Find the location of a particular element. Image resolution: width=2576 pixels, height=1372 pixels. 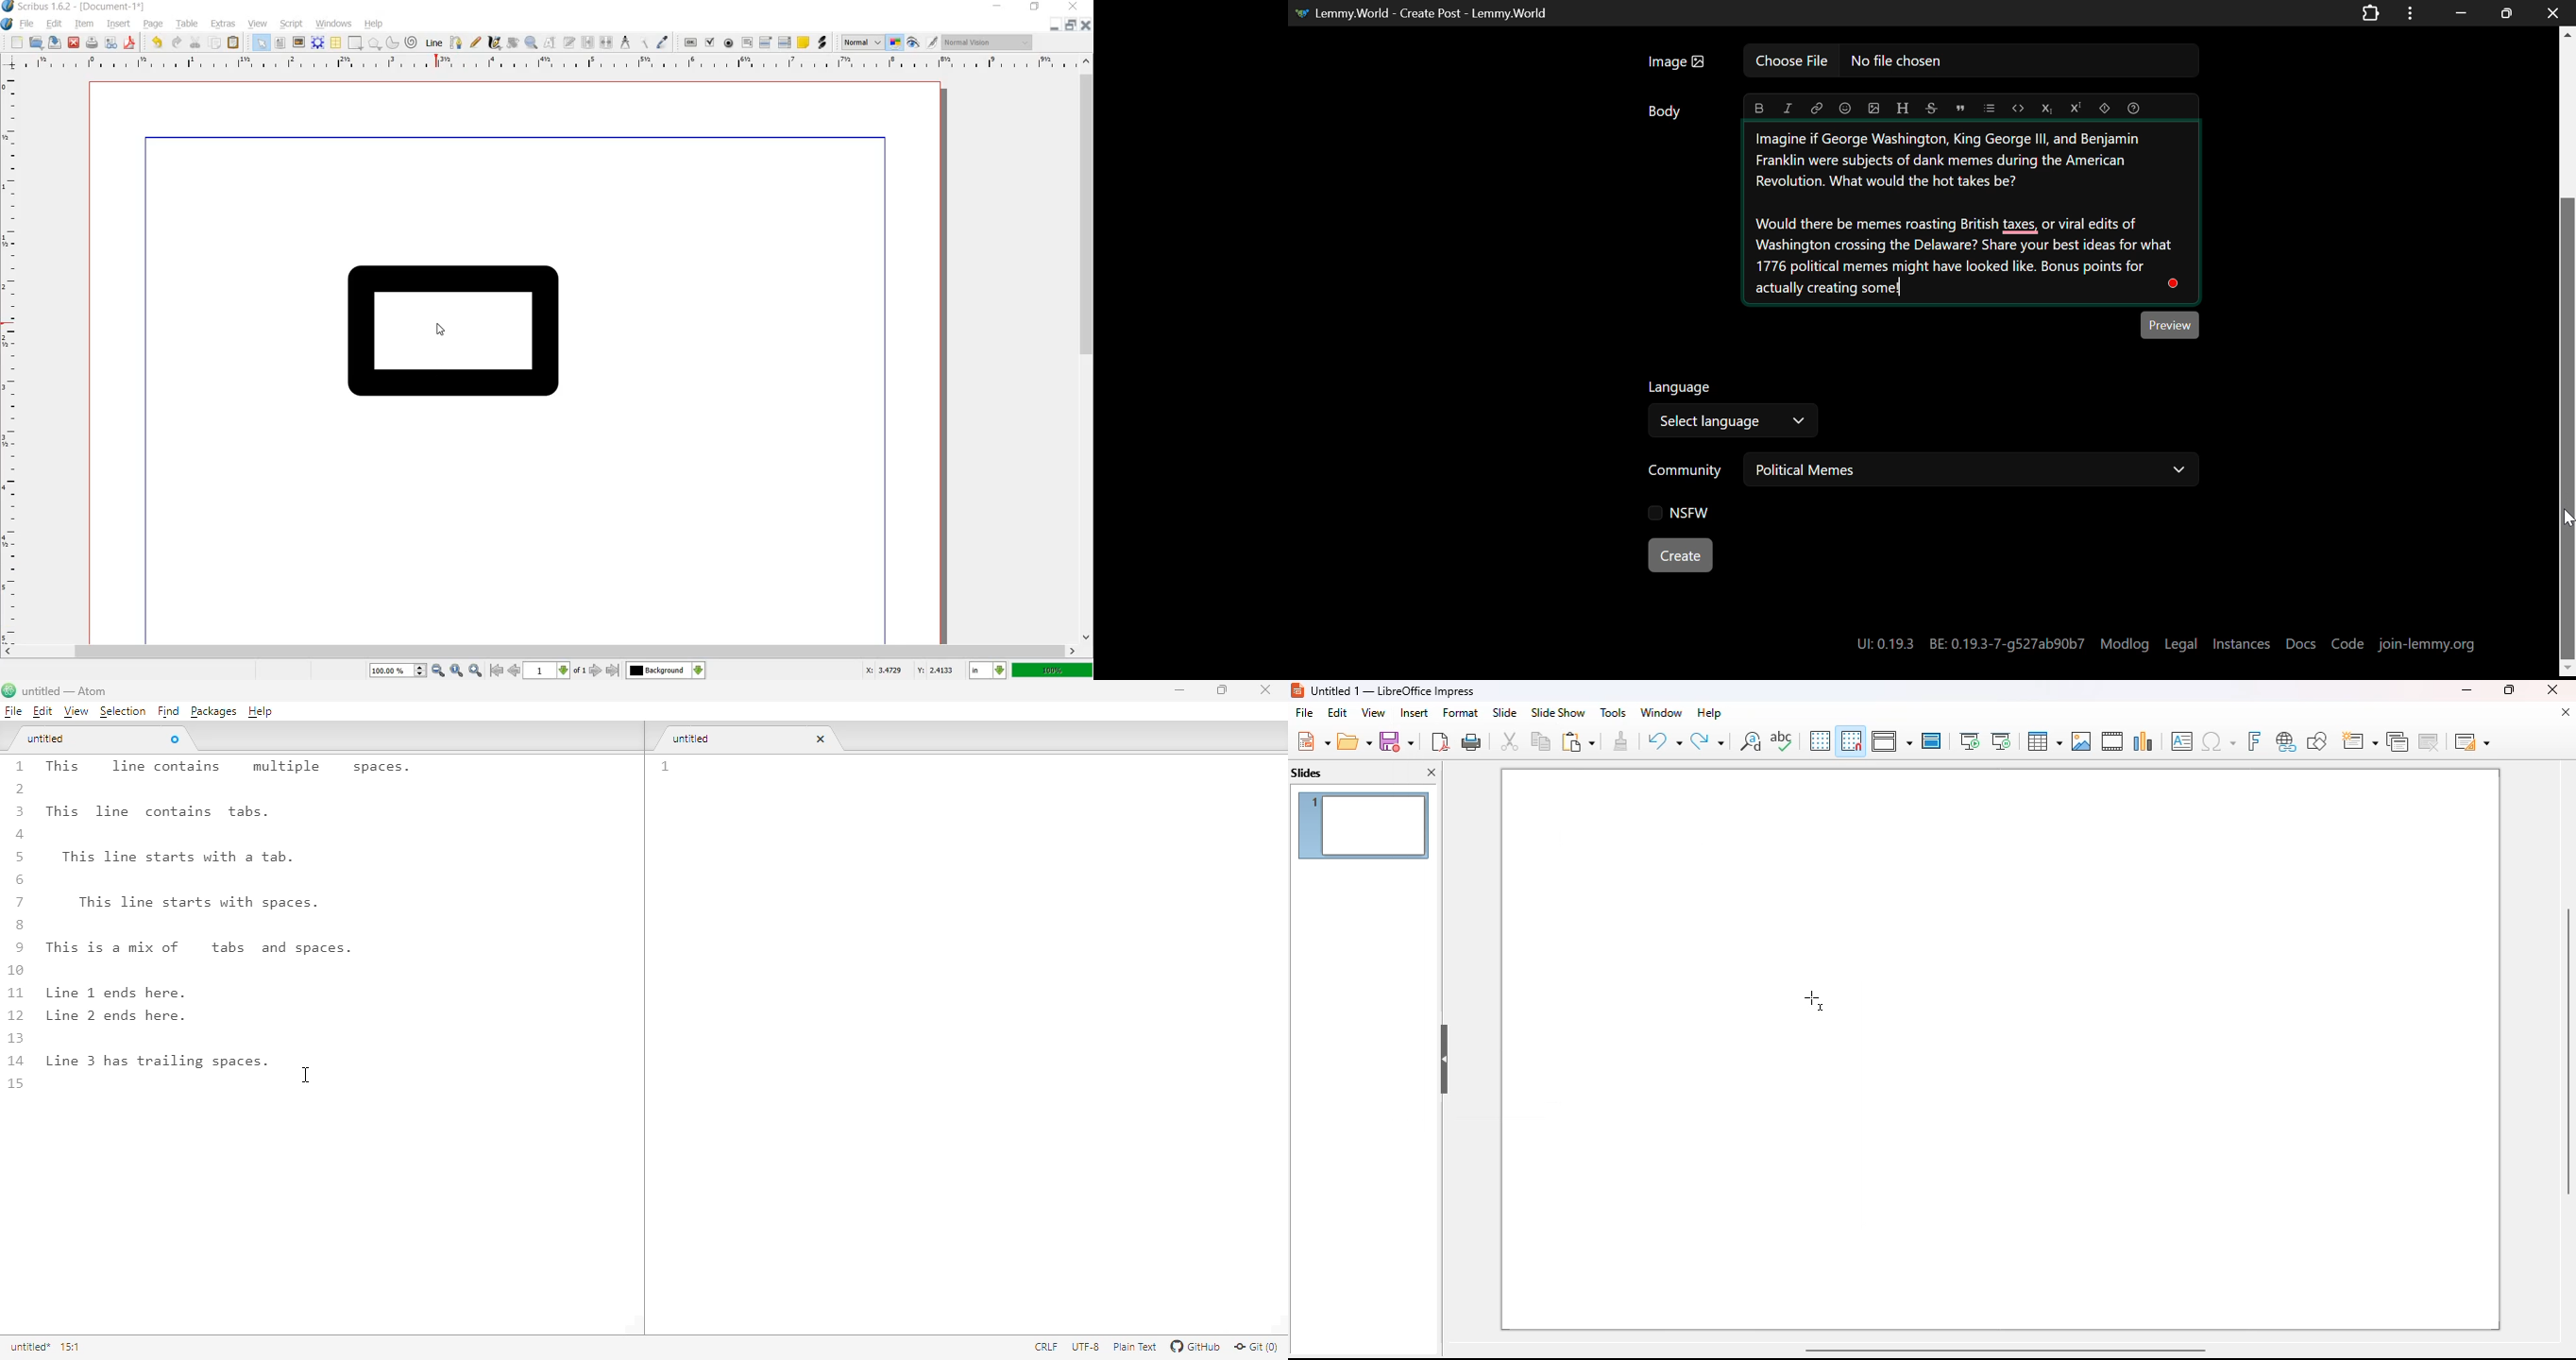

minimize is located at coordinates (1054, 25).